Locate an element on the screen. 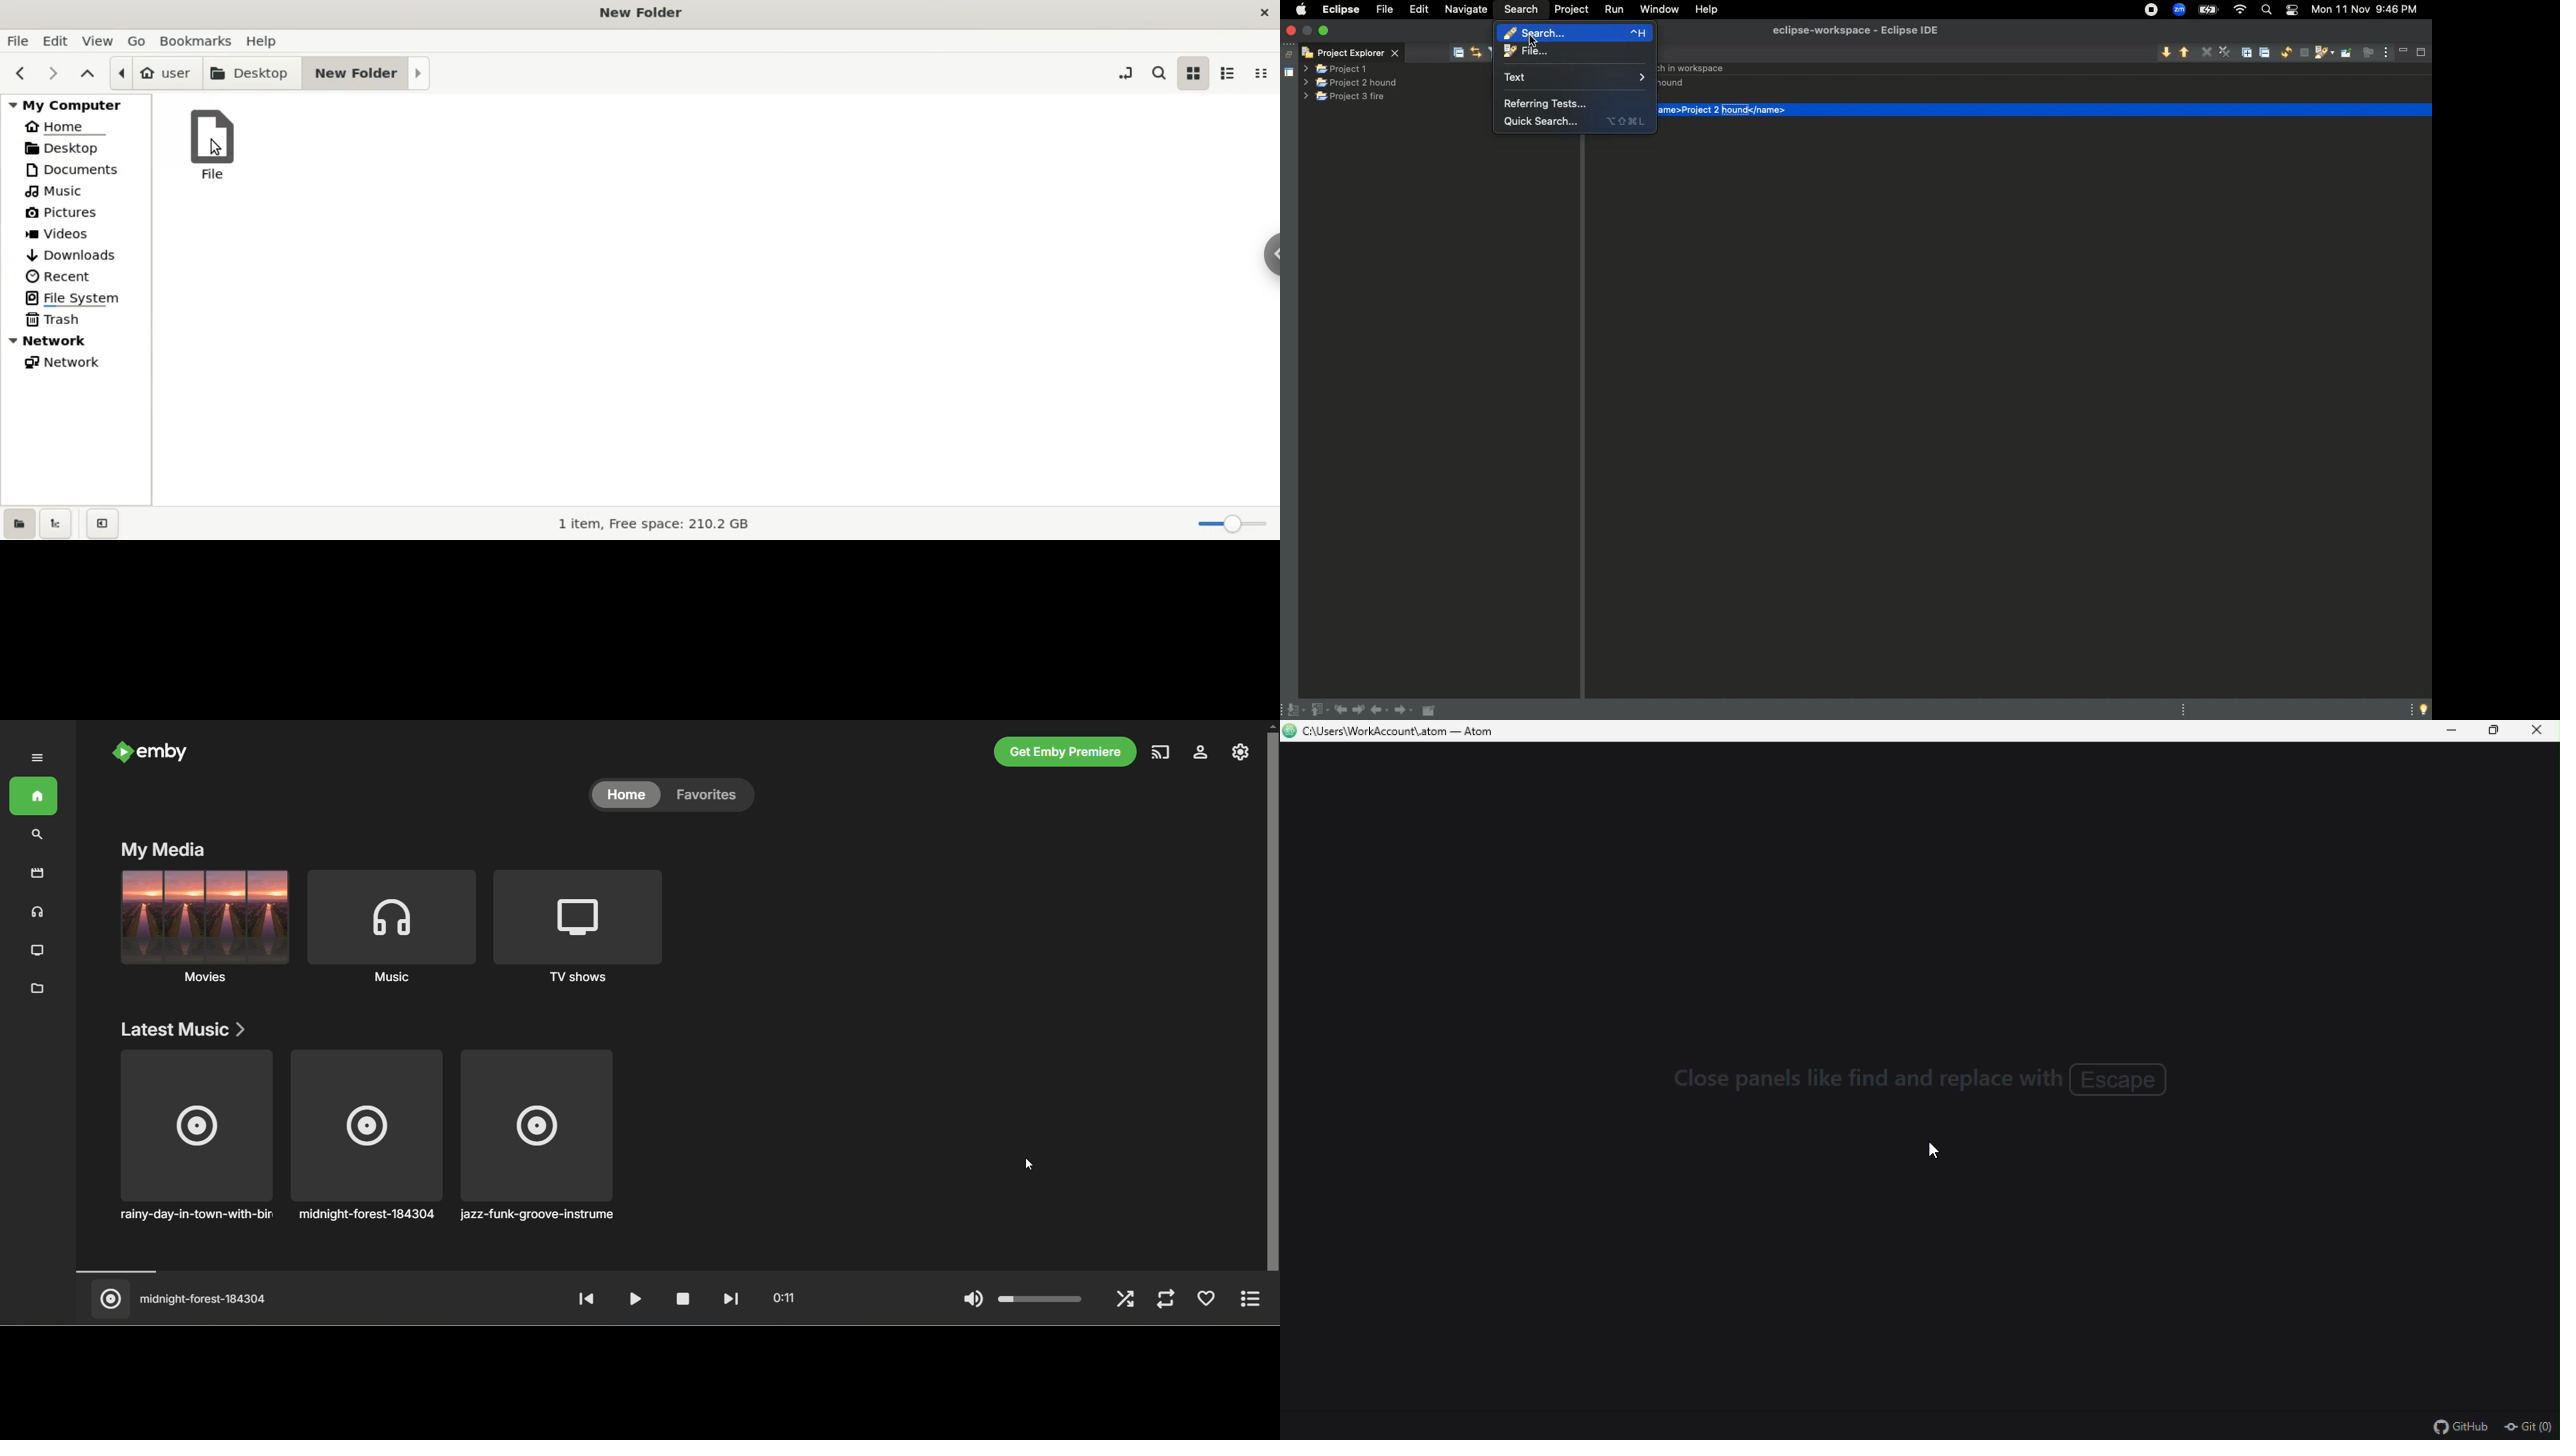 This screenshot has width=2576, height=1456. Cancel current search is located at coordinates (2303, 54).